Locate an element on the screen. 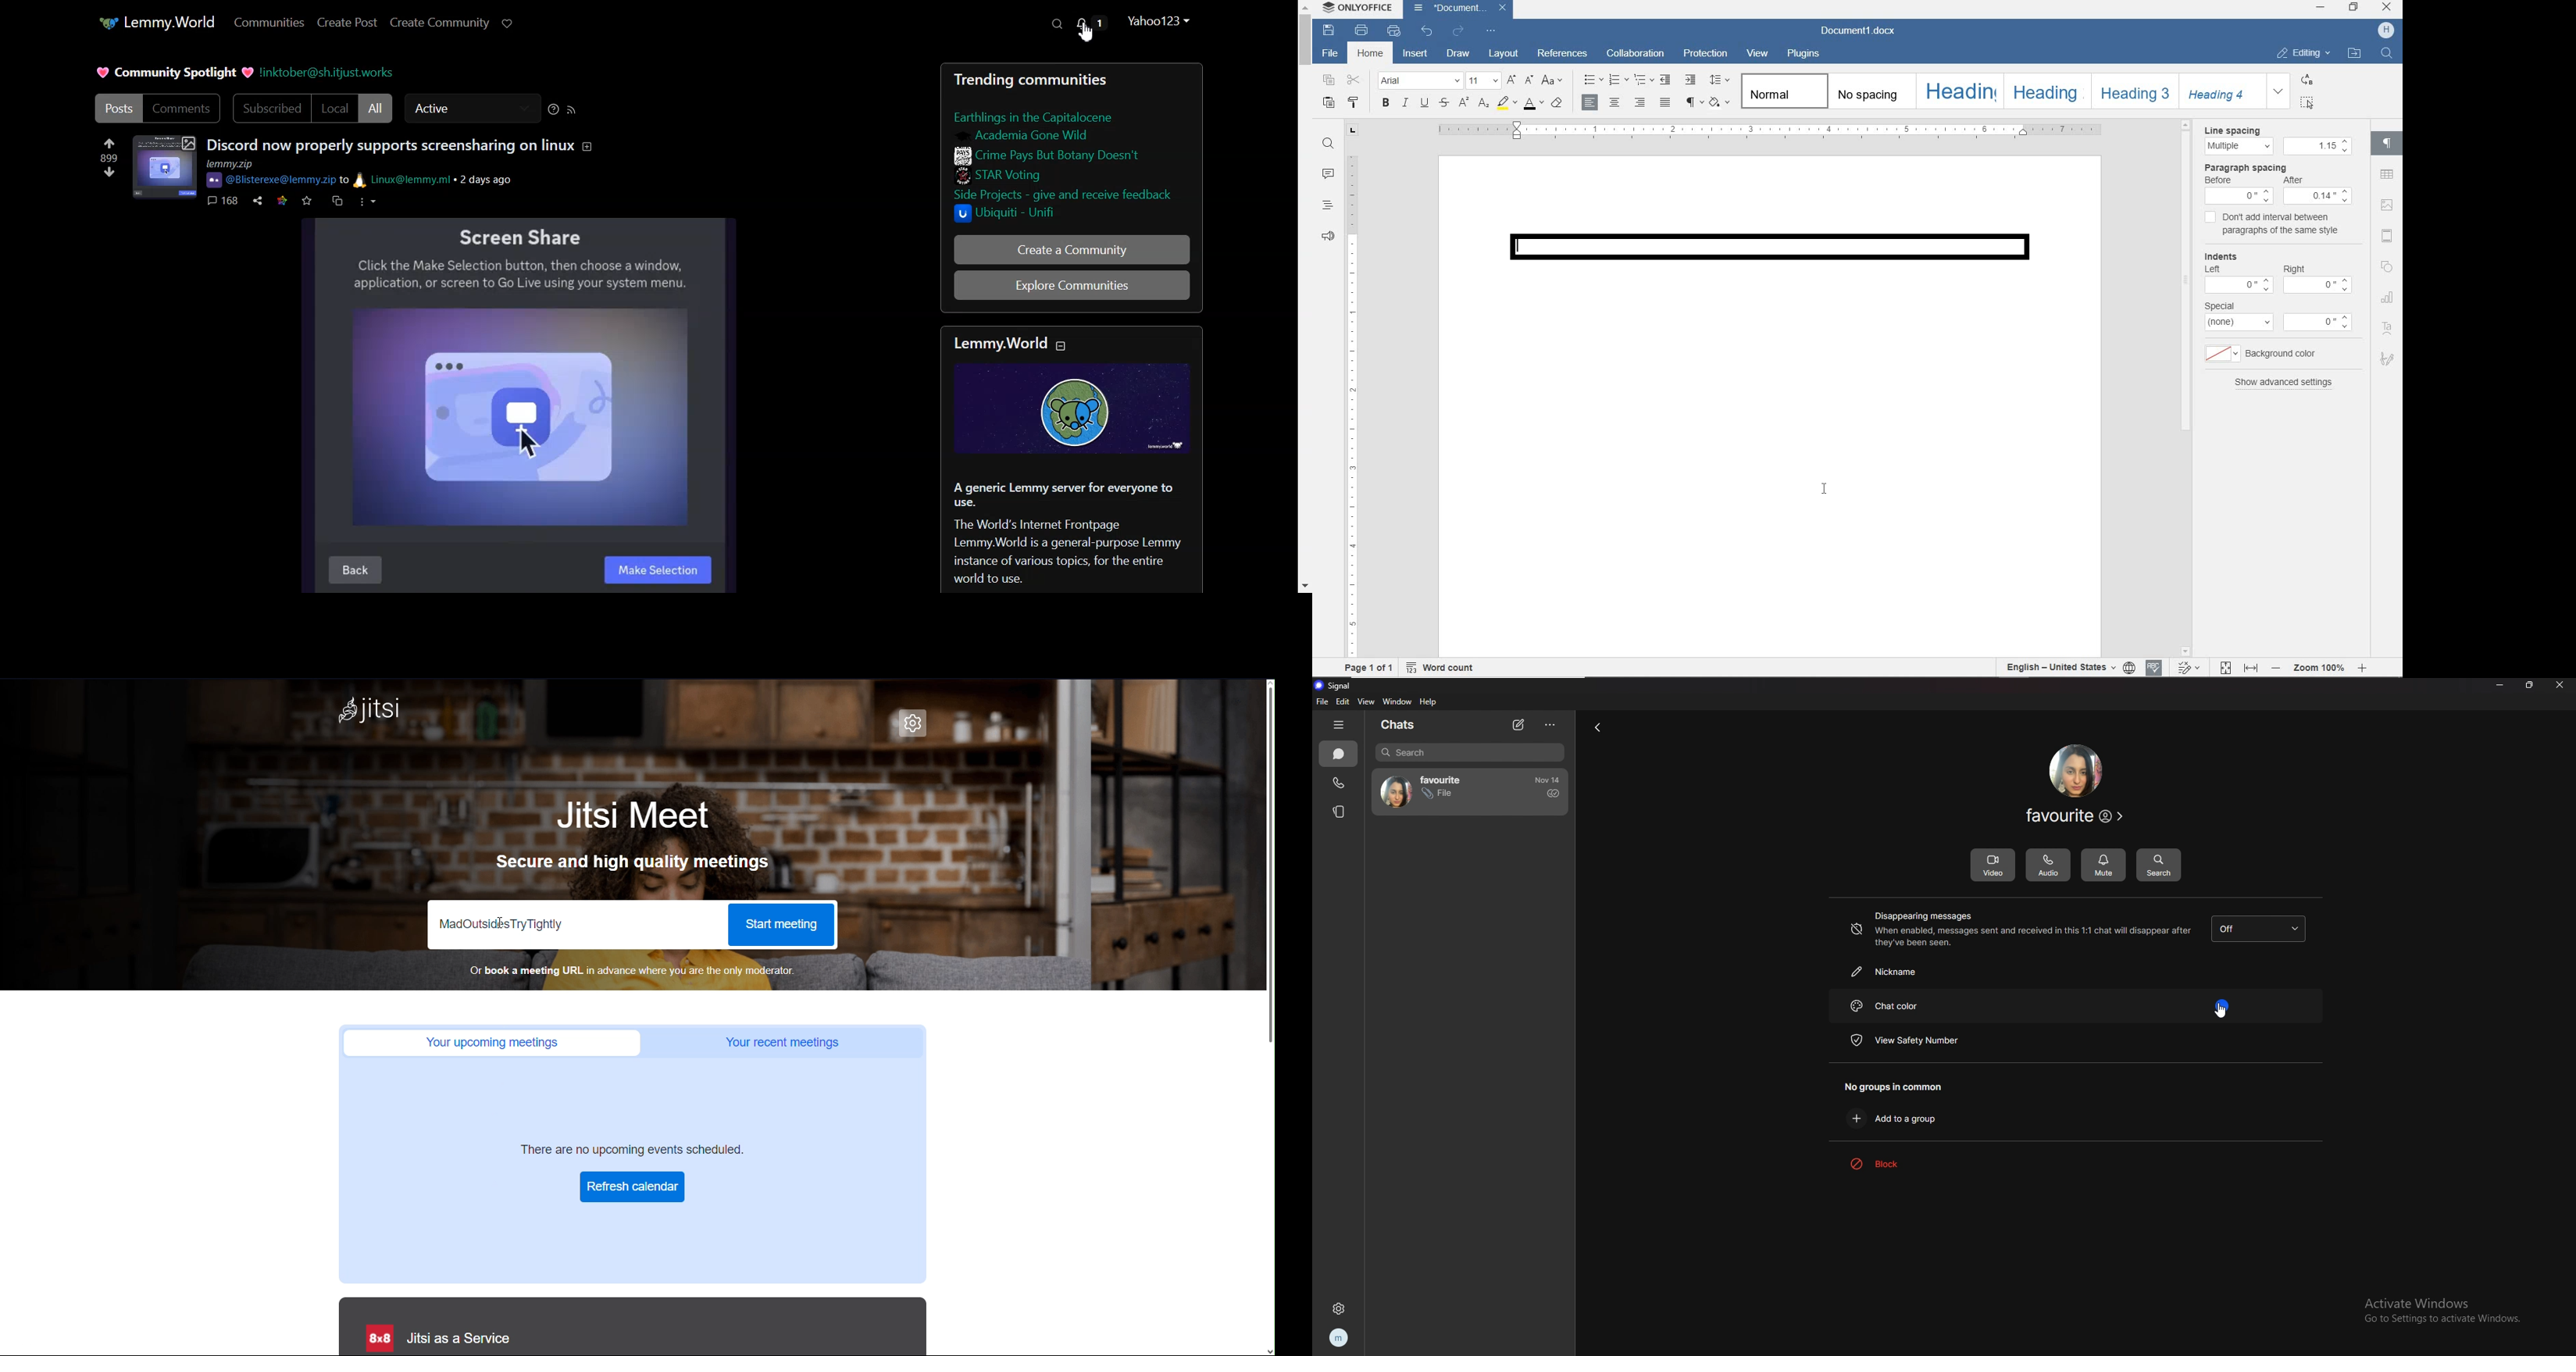 The width and height of the screenshot is (2576, 1372). background color is located at coordinates (2275, 355).